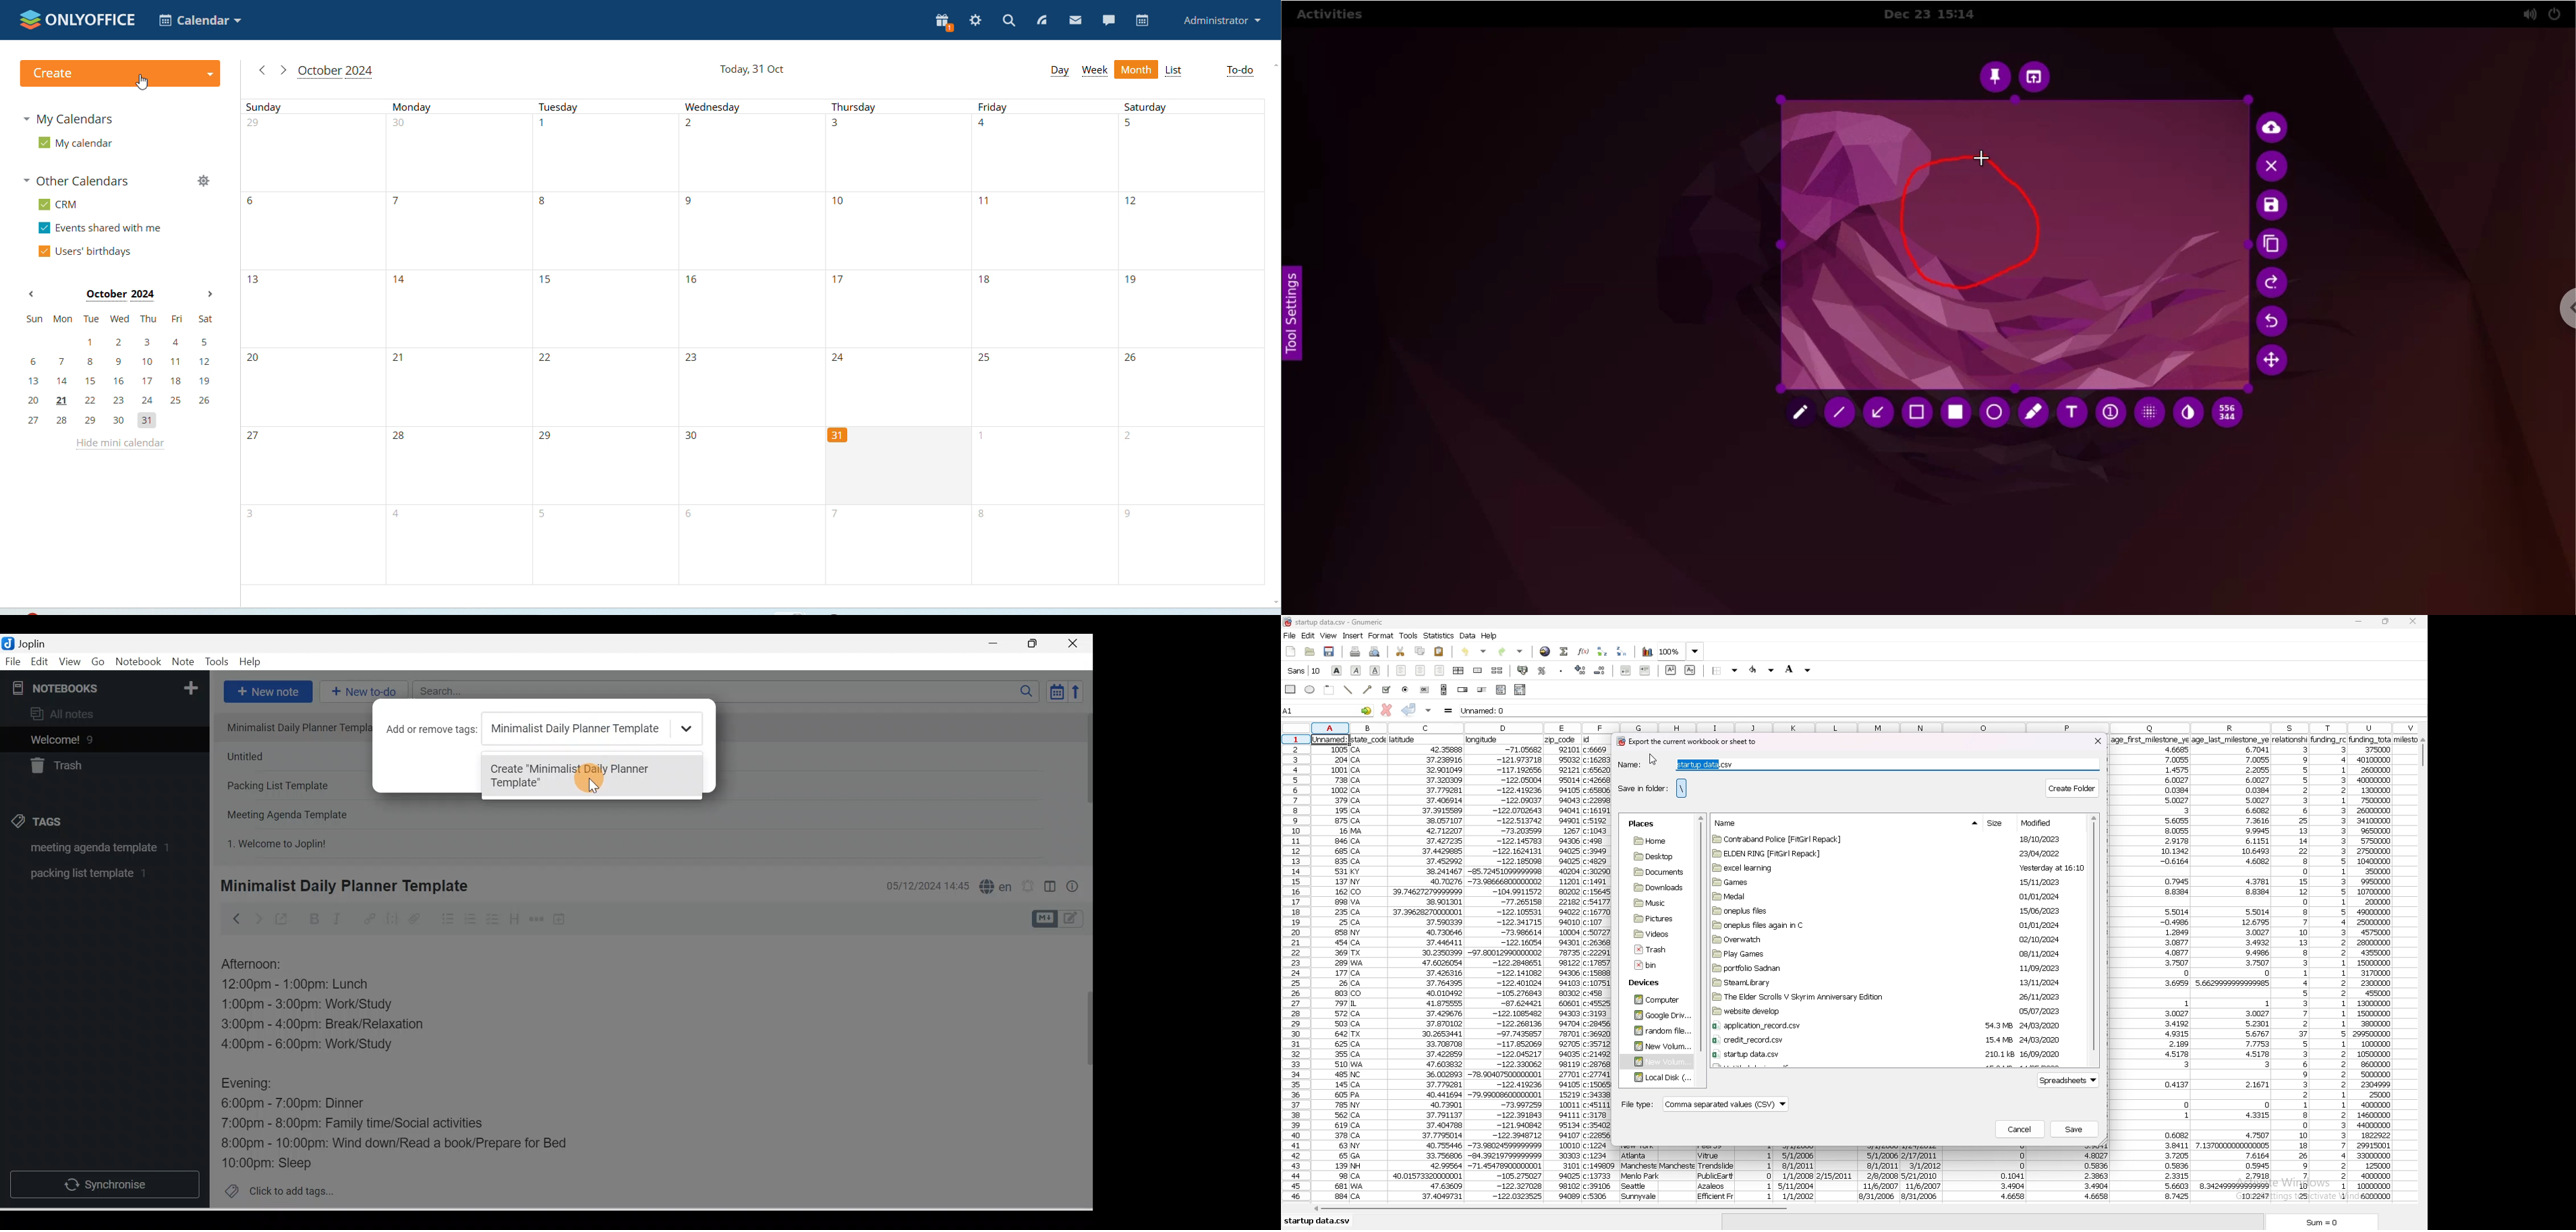 This screenshot has width=2576, height=1232. I want to click on resize, so click(2386, 621).